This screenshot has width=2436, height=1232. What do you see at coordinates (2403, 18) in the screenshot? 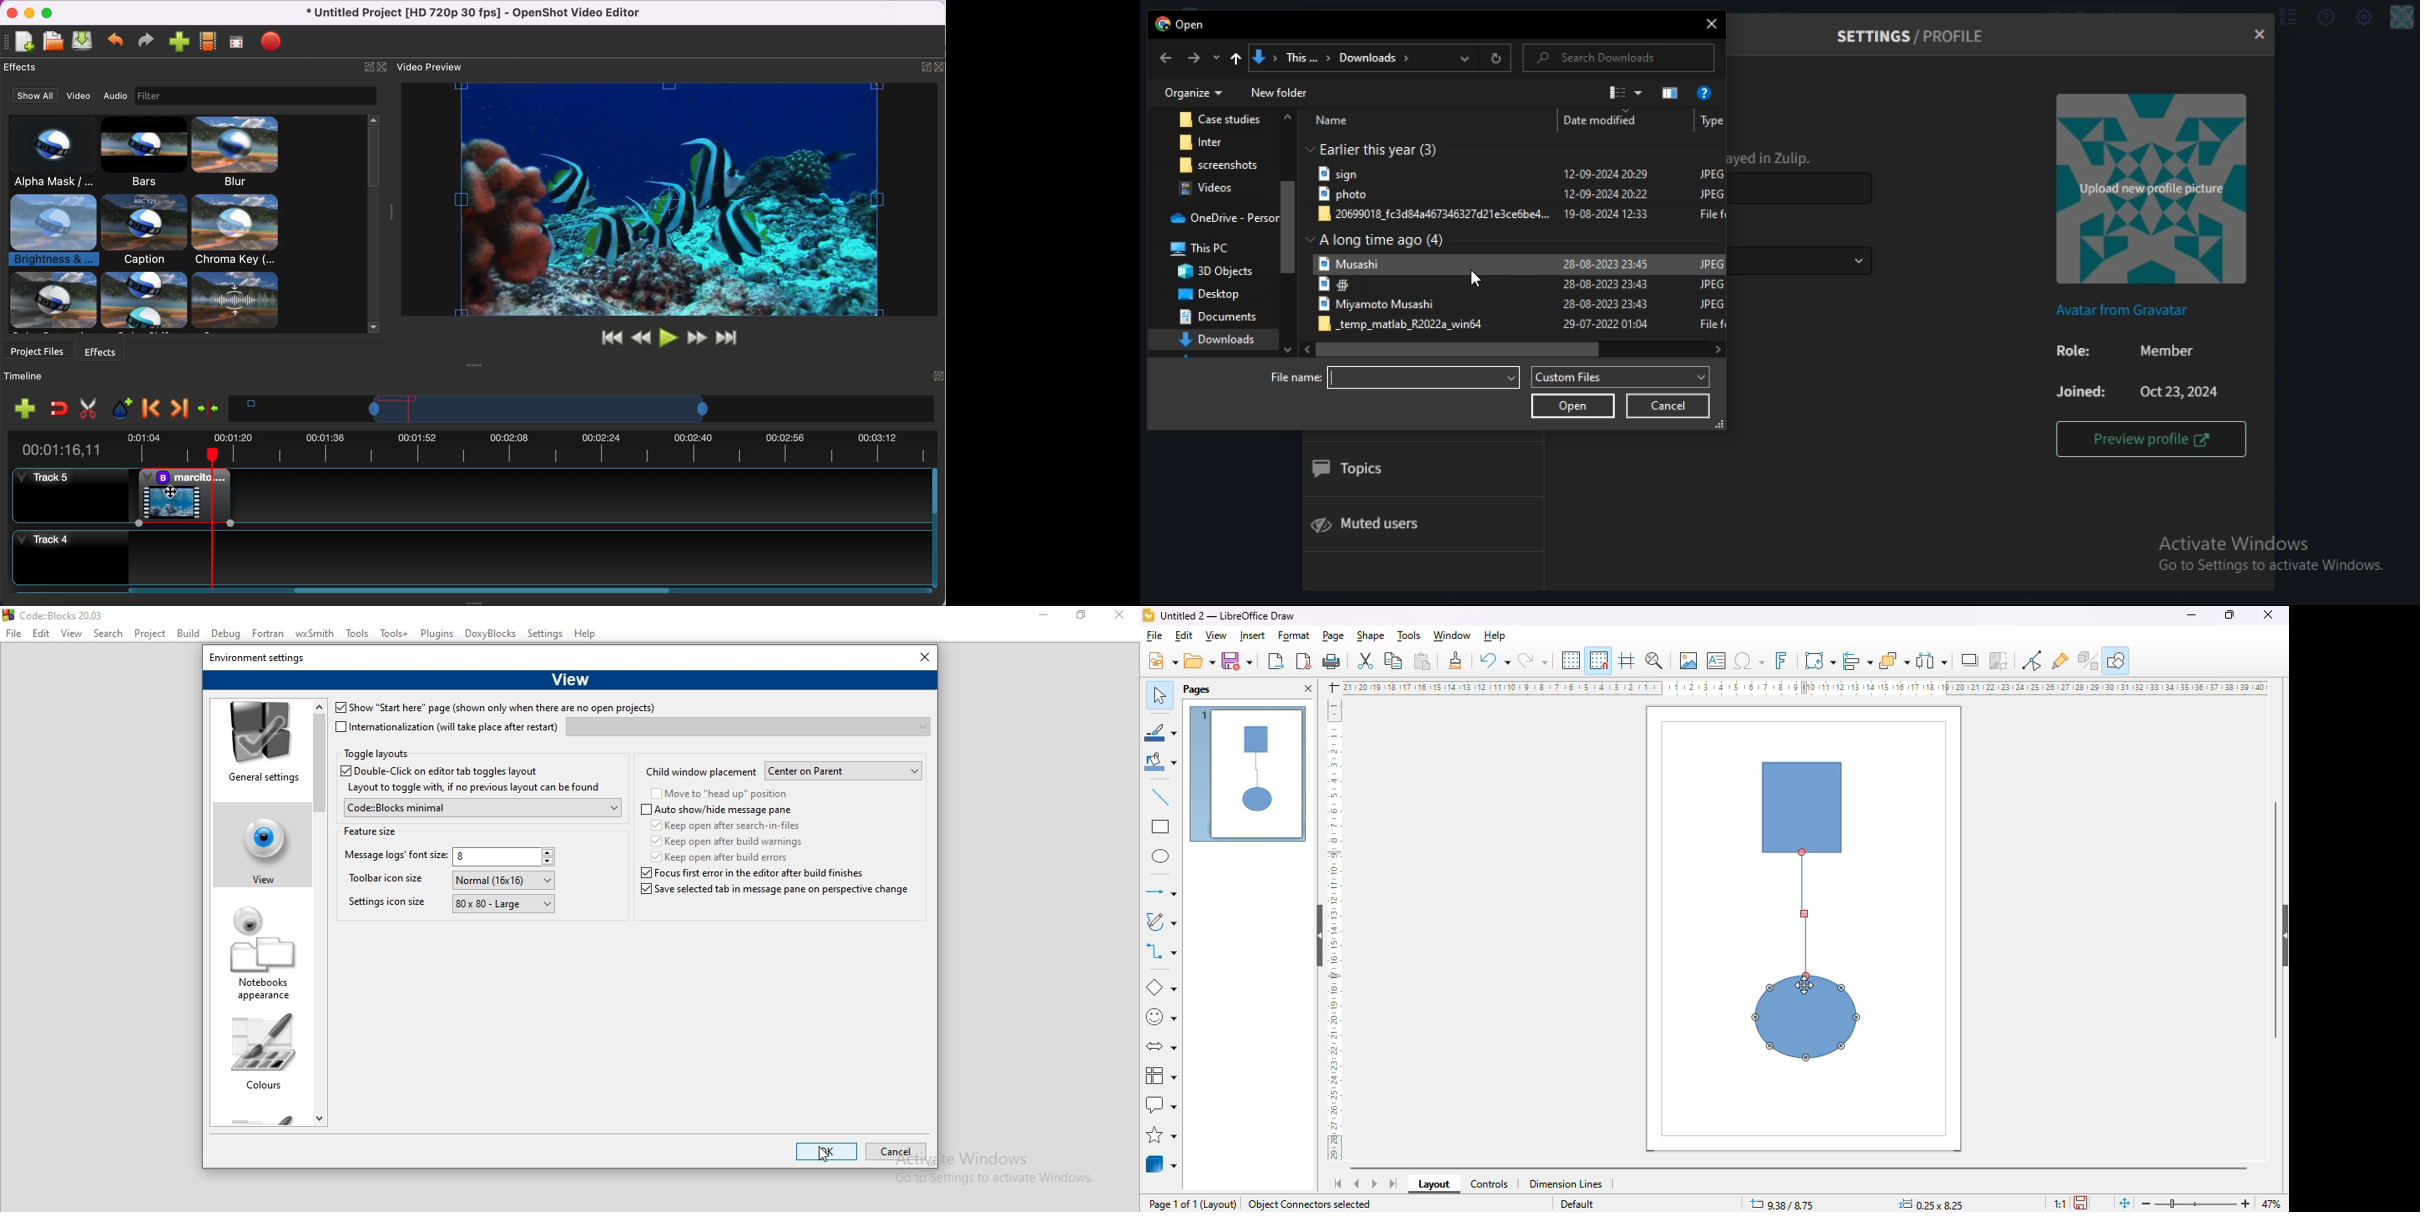
I see `personal menu` at bounding box center [2403, 18].